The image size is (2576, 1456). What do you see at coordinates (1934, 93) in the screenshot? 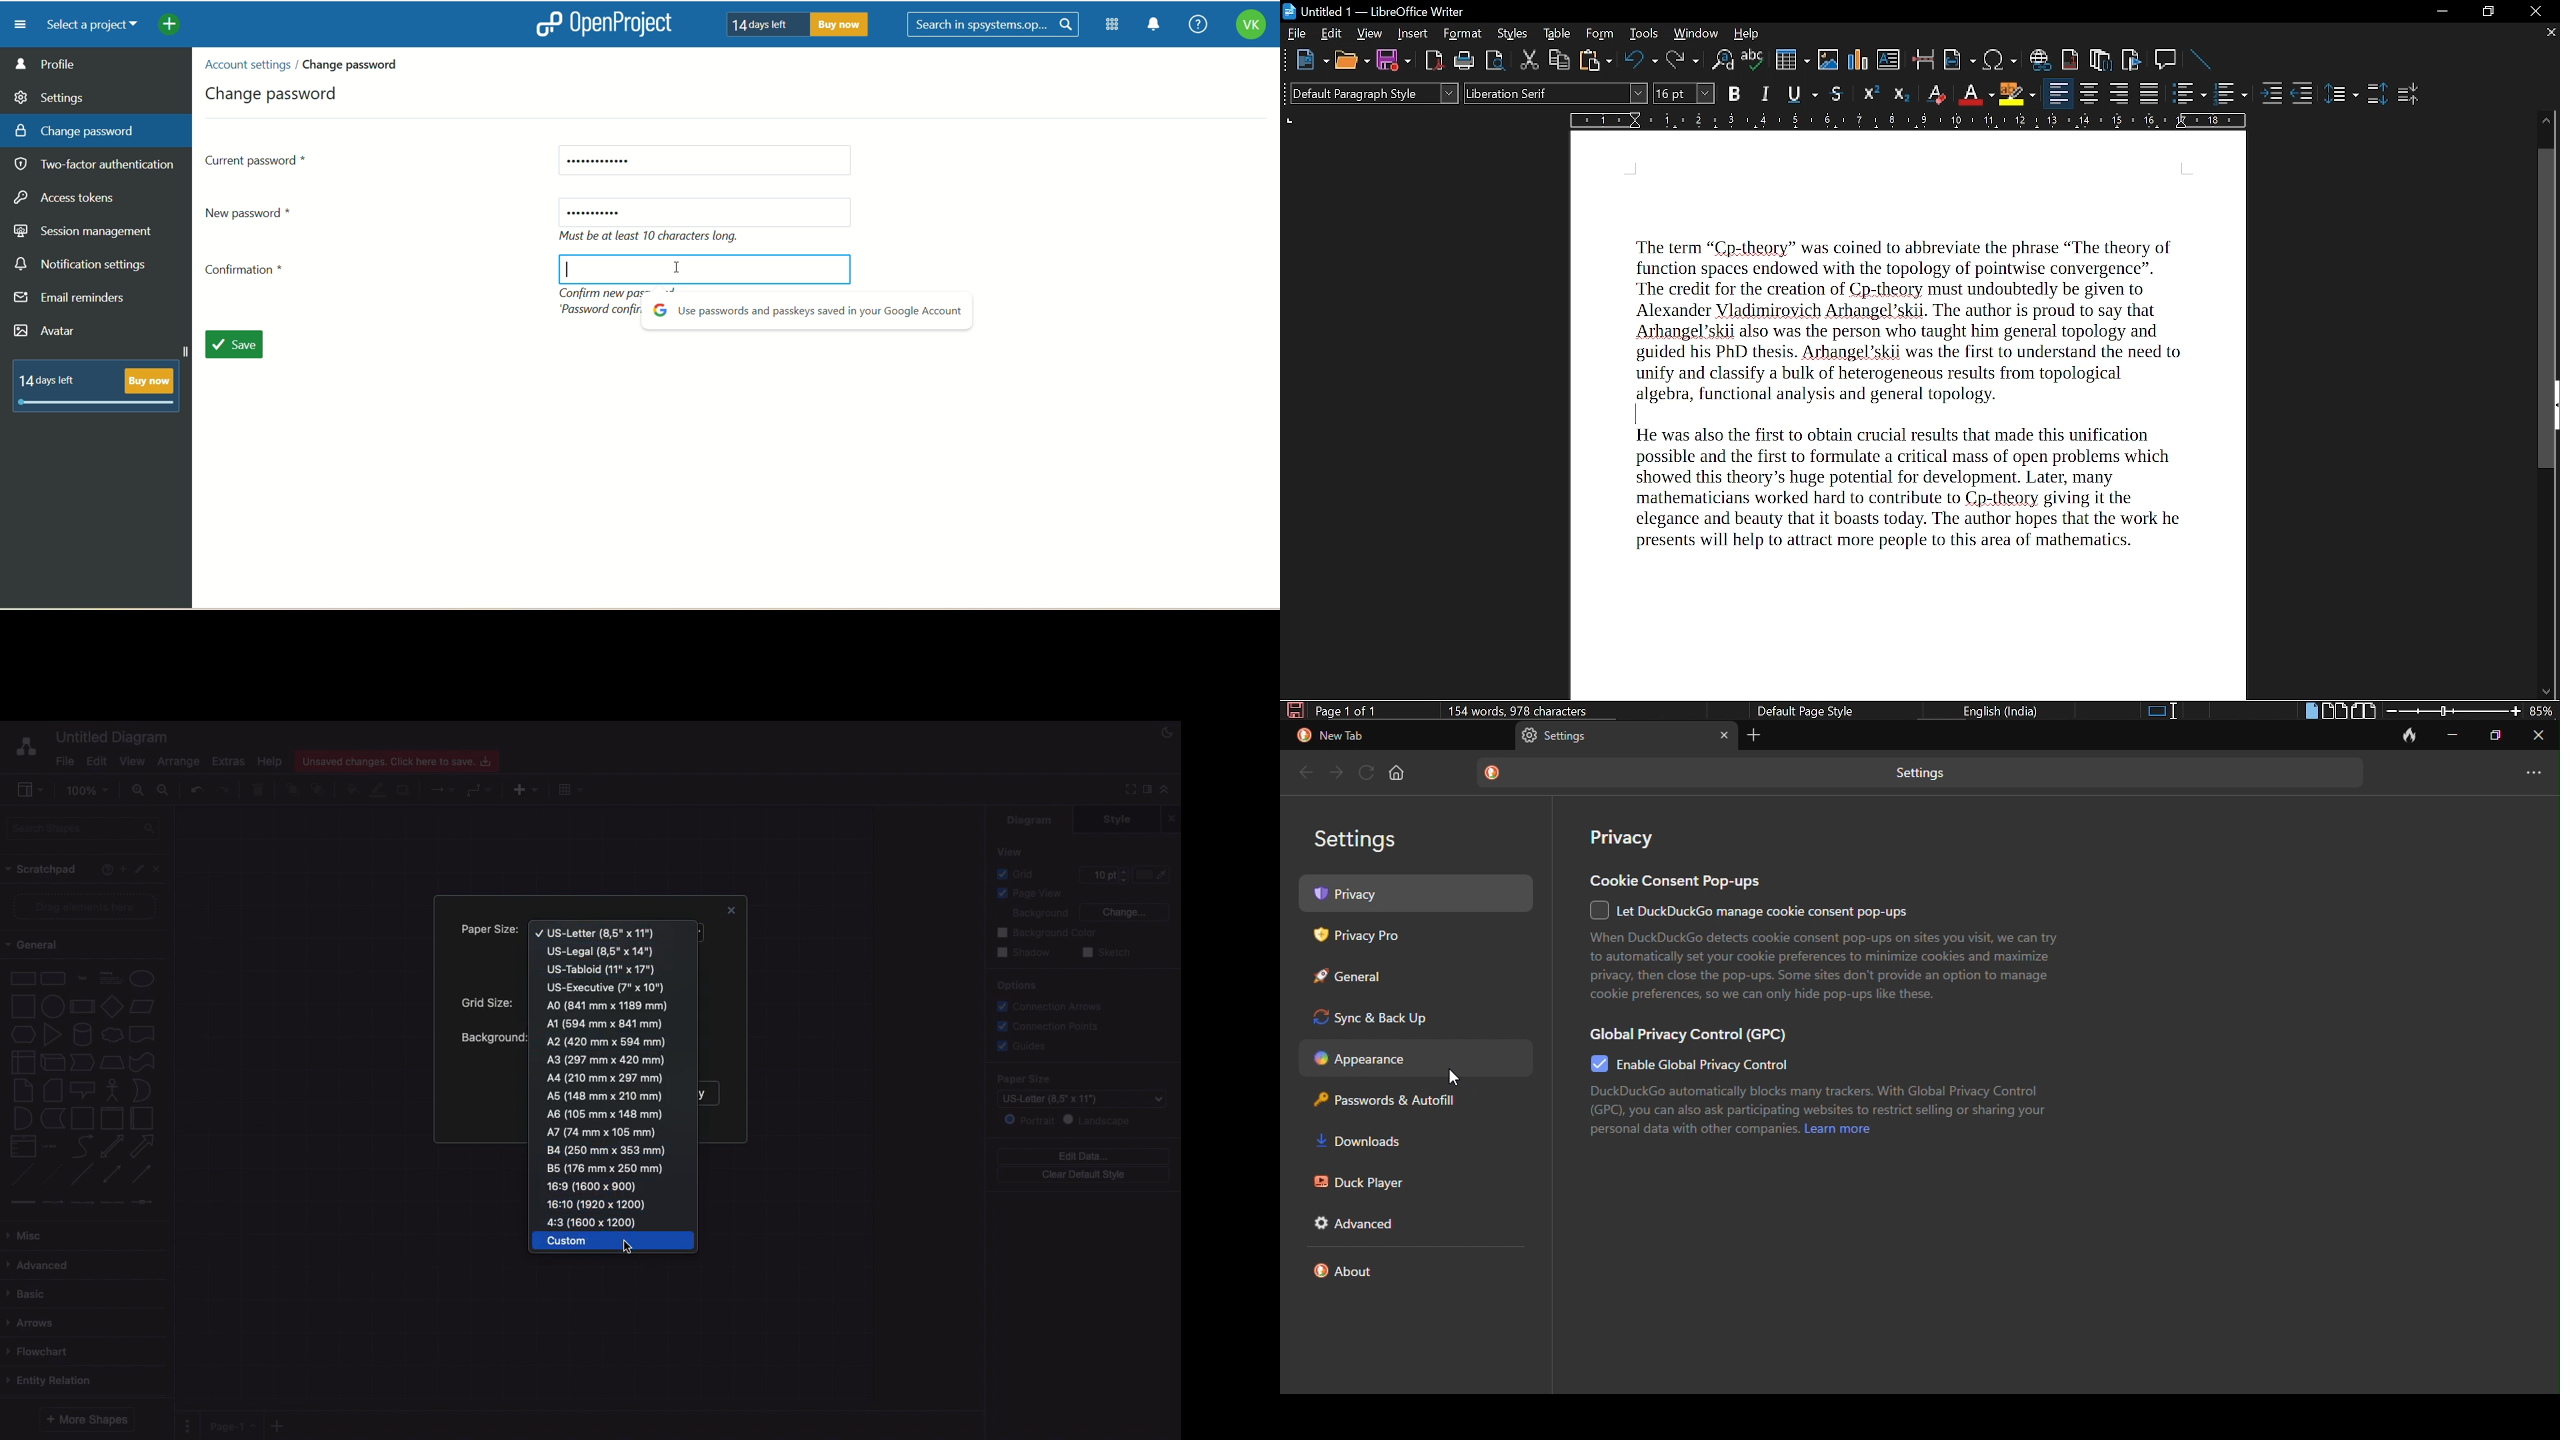
I see `Erasre` at bounding box center [1934, 93].